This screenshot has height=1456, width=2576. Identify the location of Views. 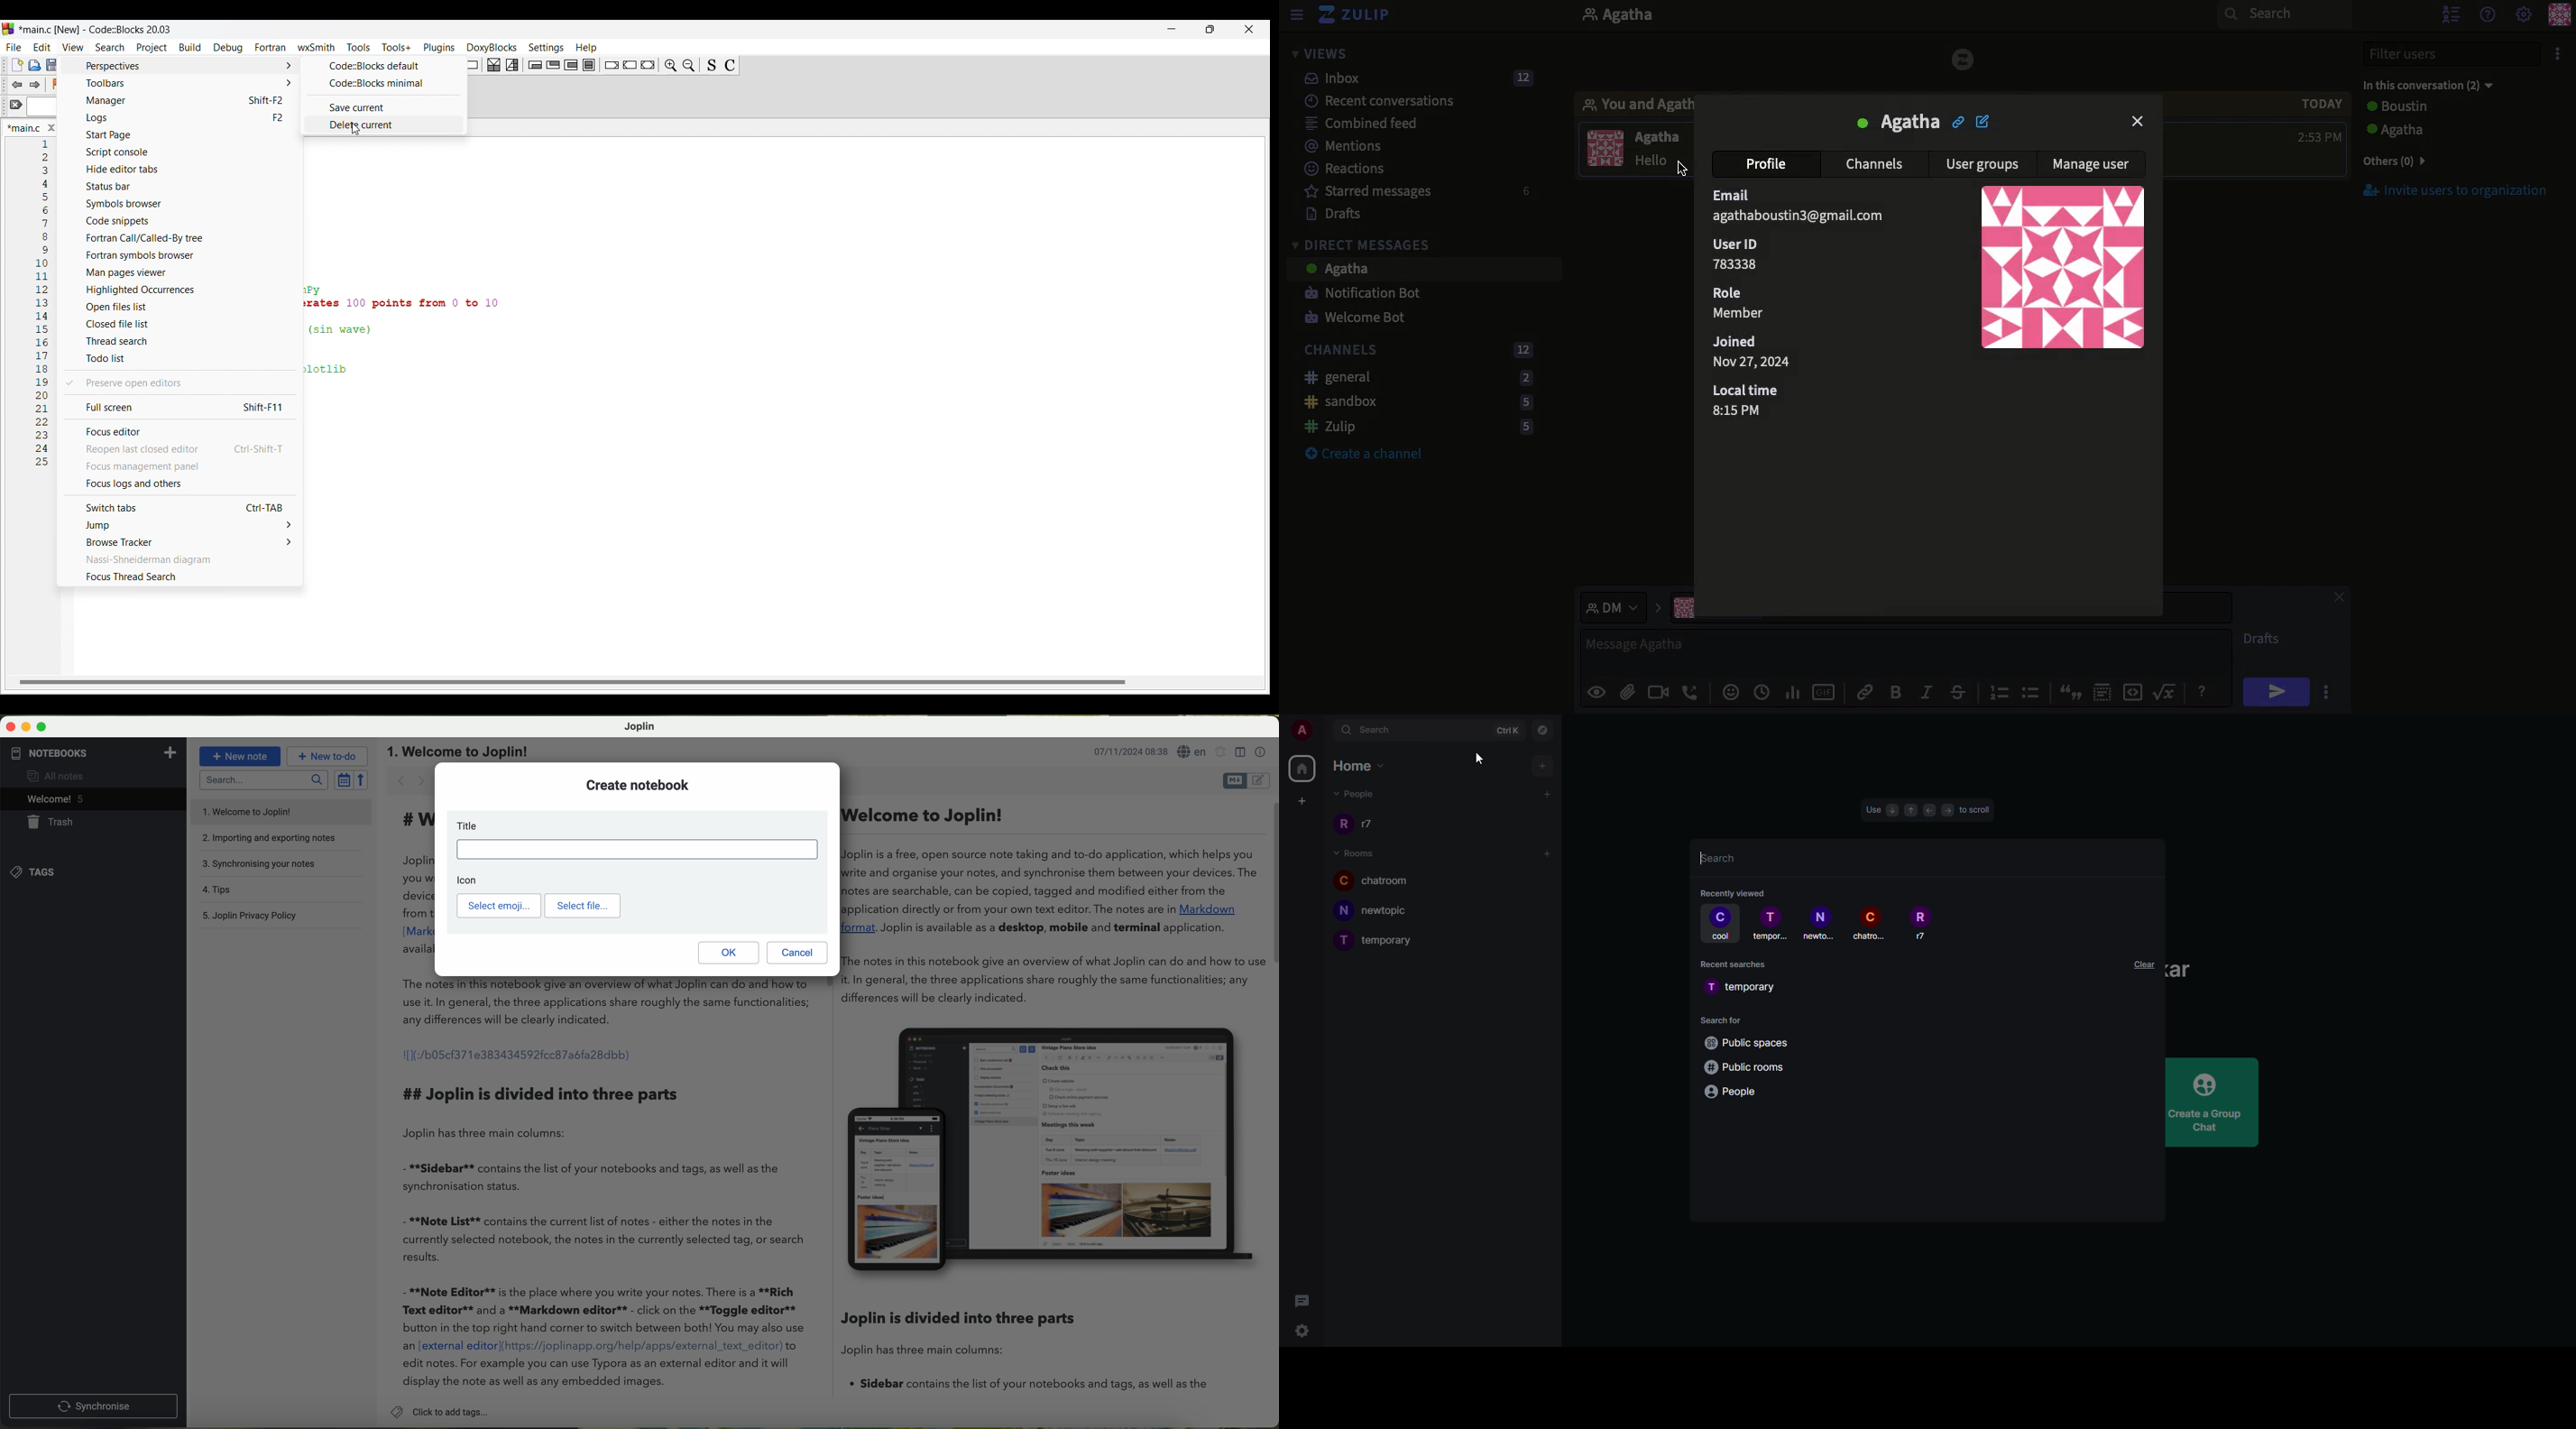
(1324, 54).